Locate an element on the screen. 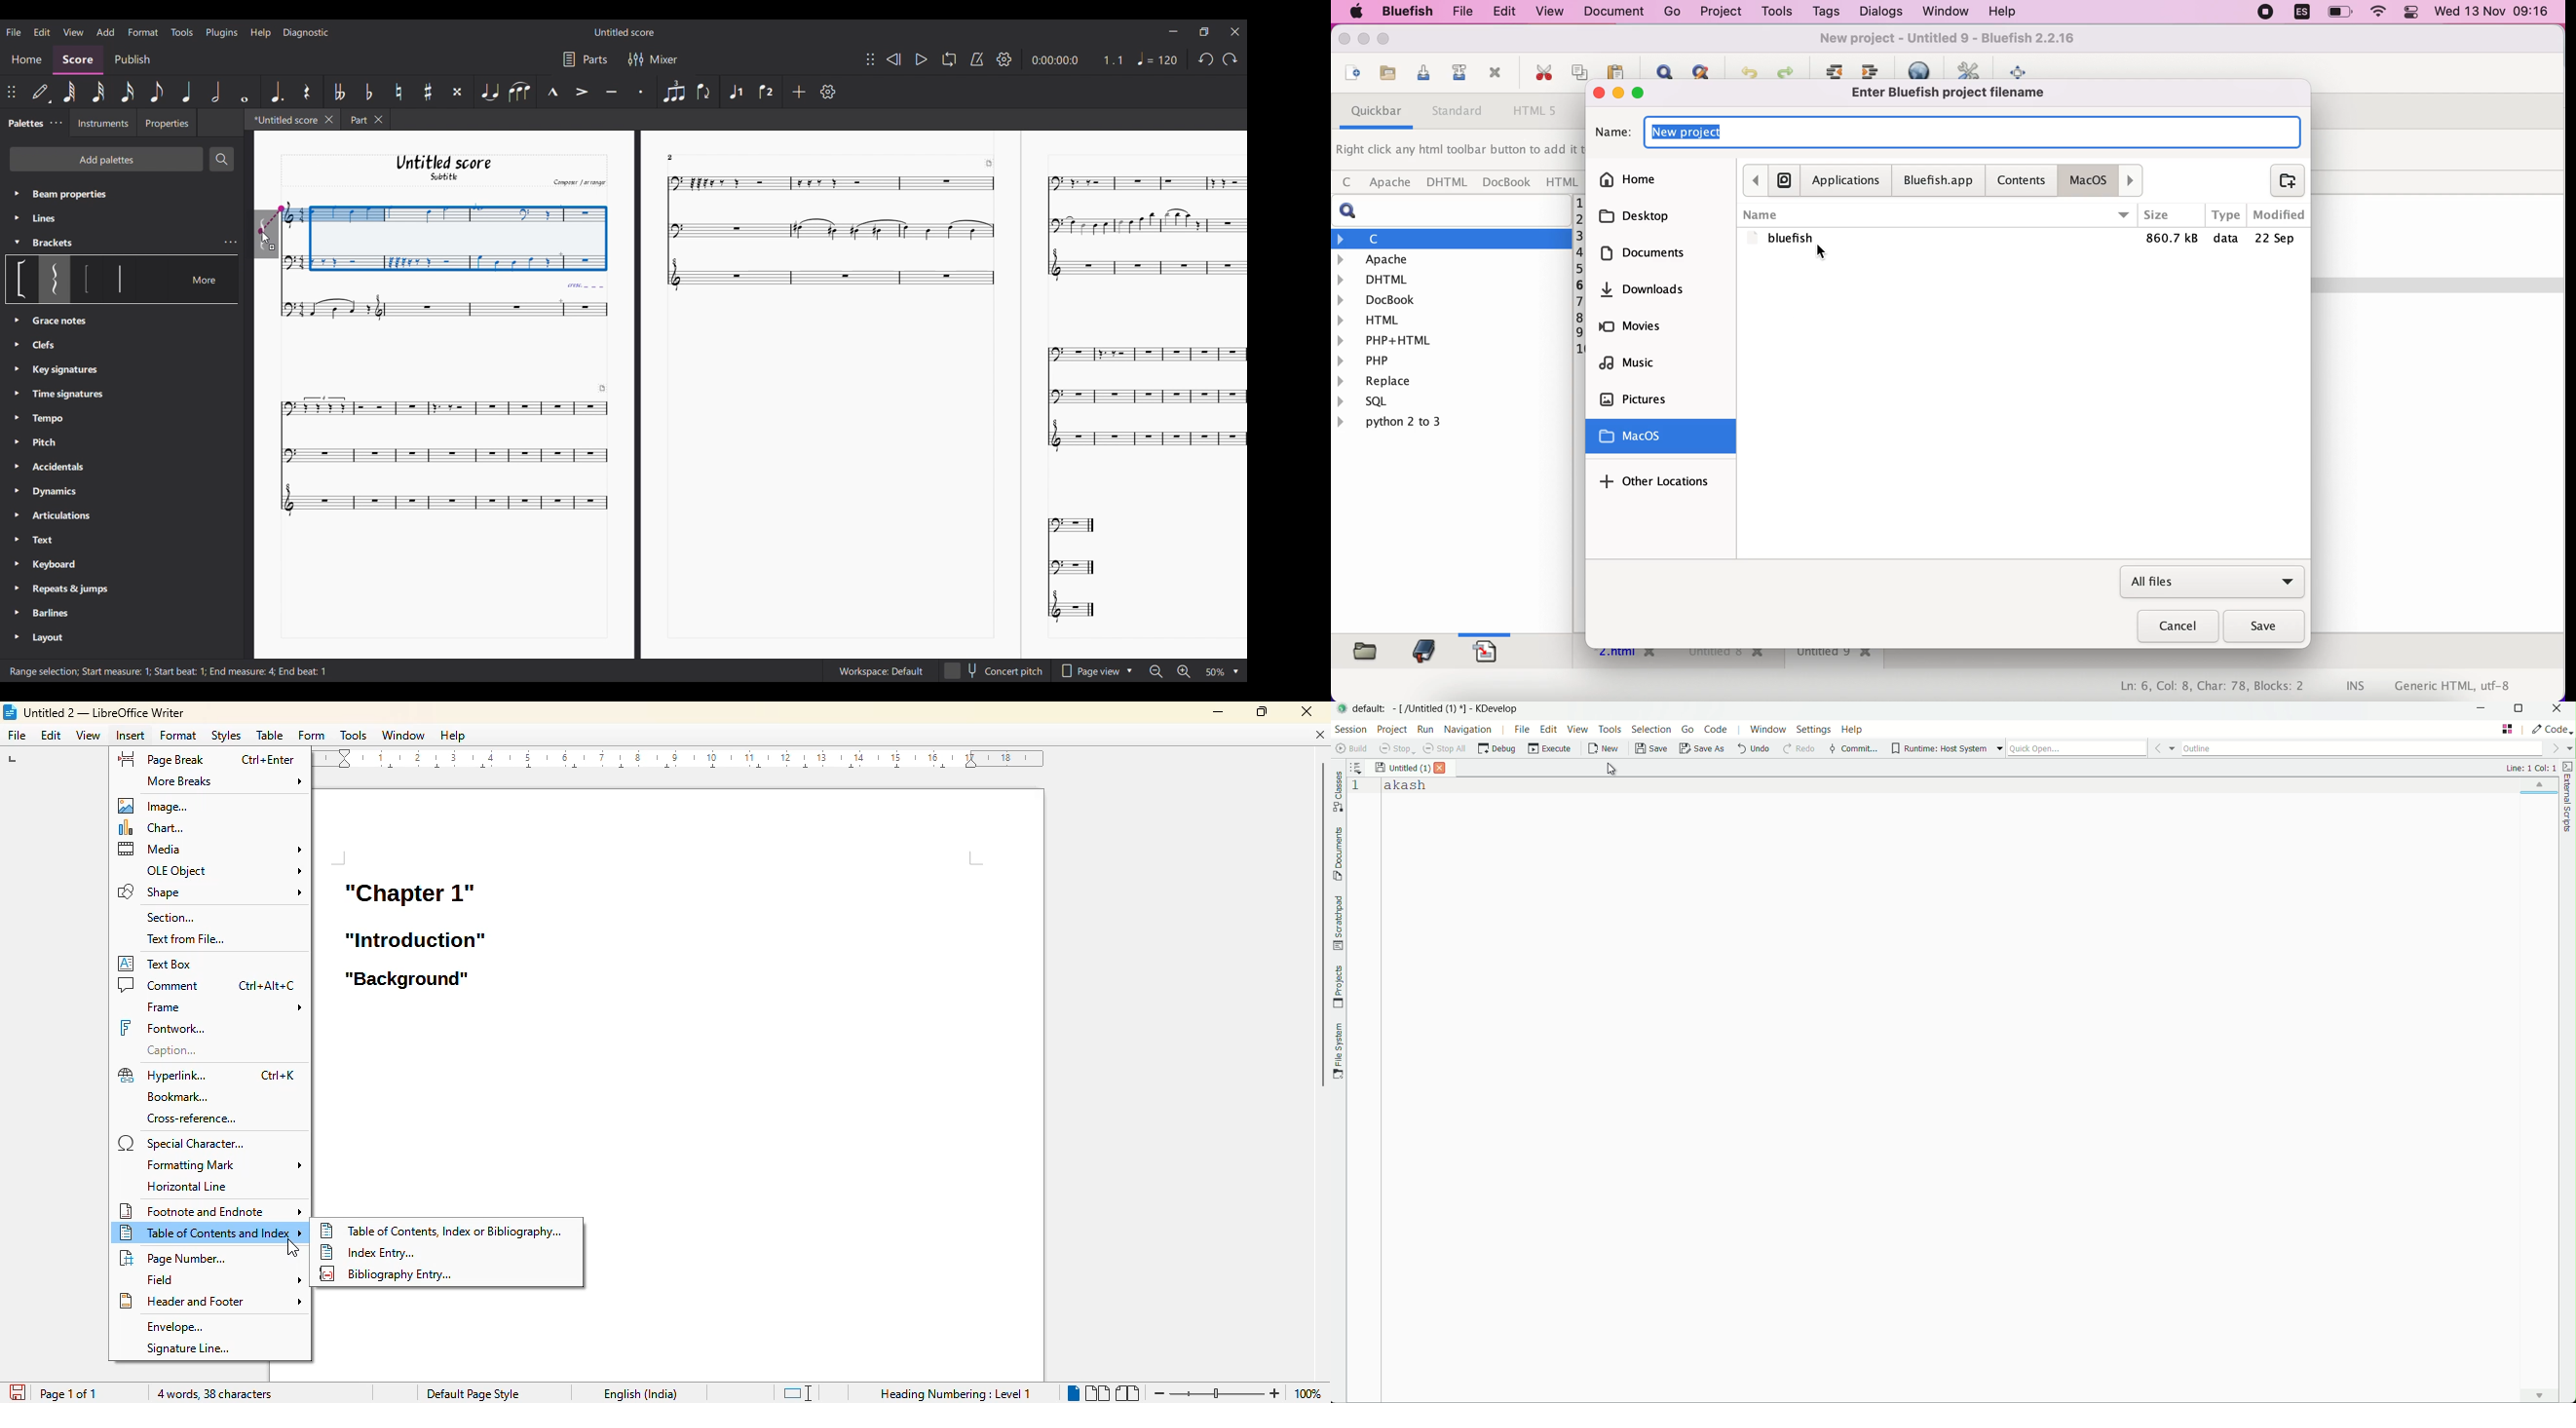   is located at coordinates (17, 395).